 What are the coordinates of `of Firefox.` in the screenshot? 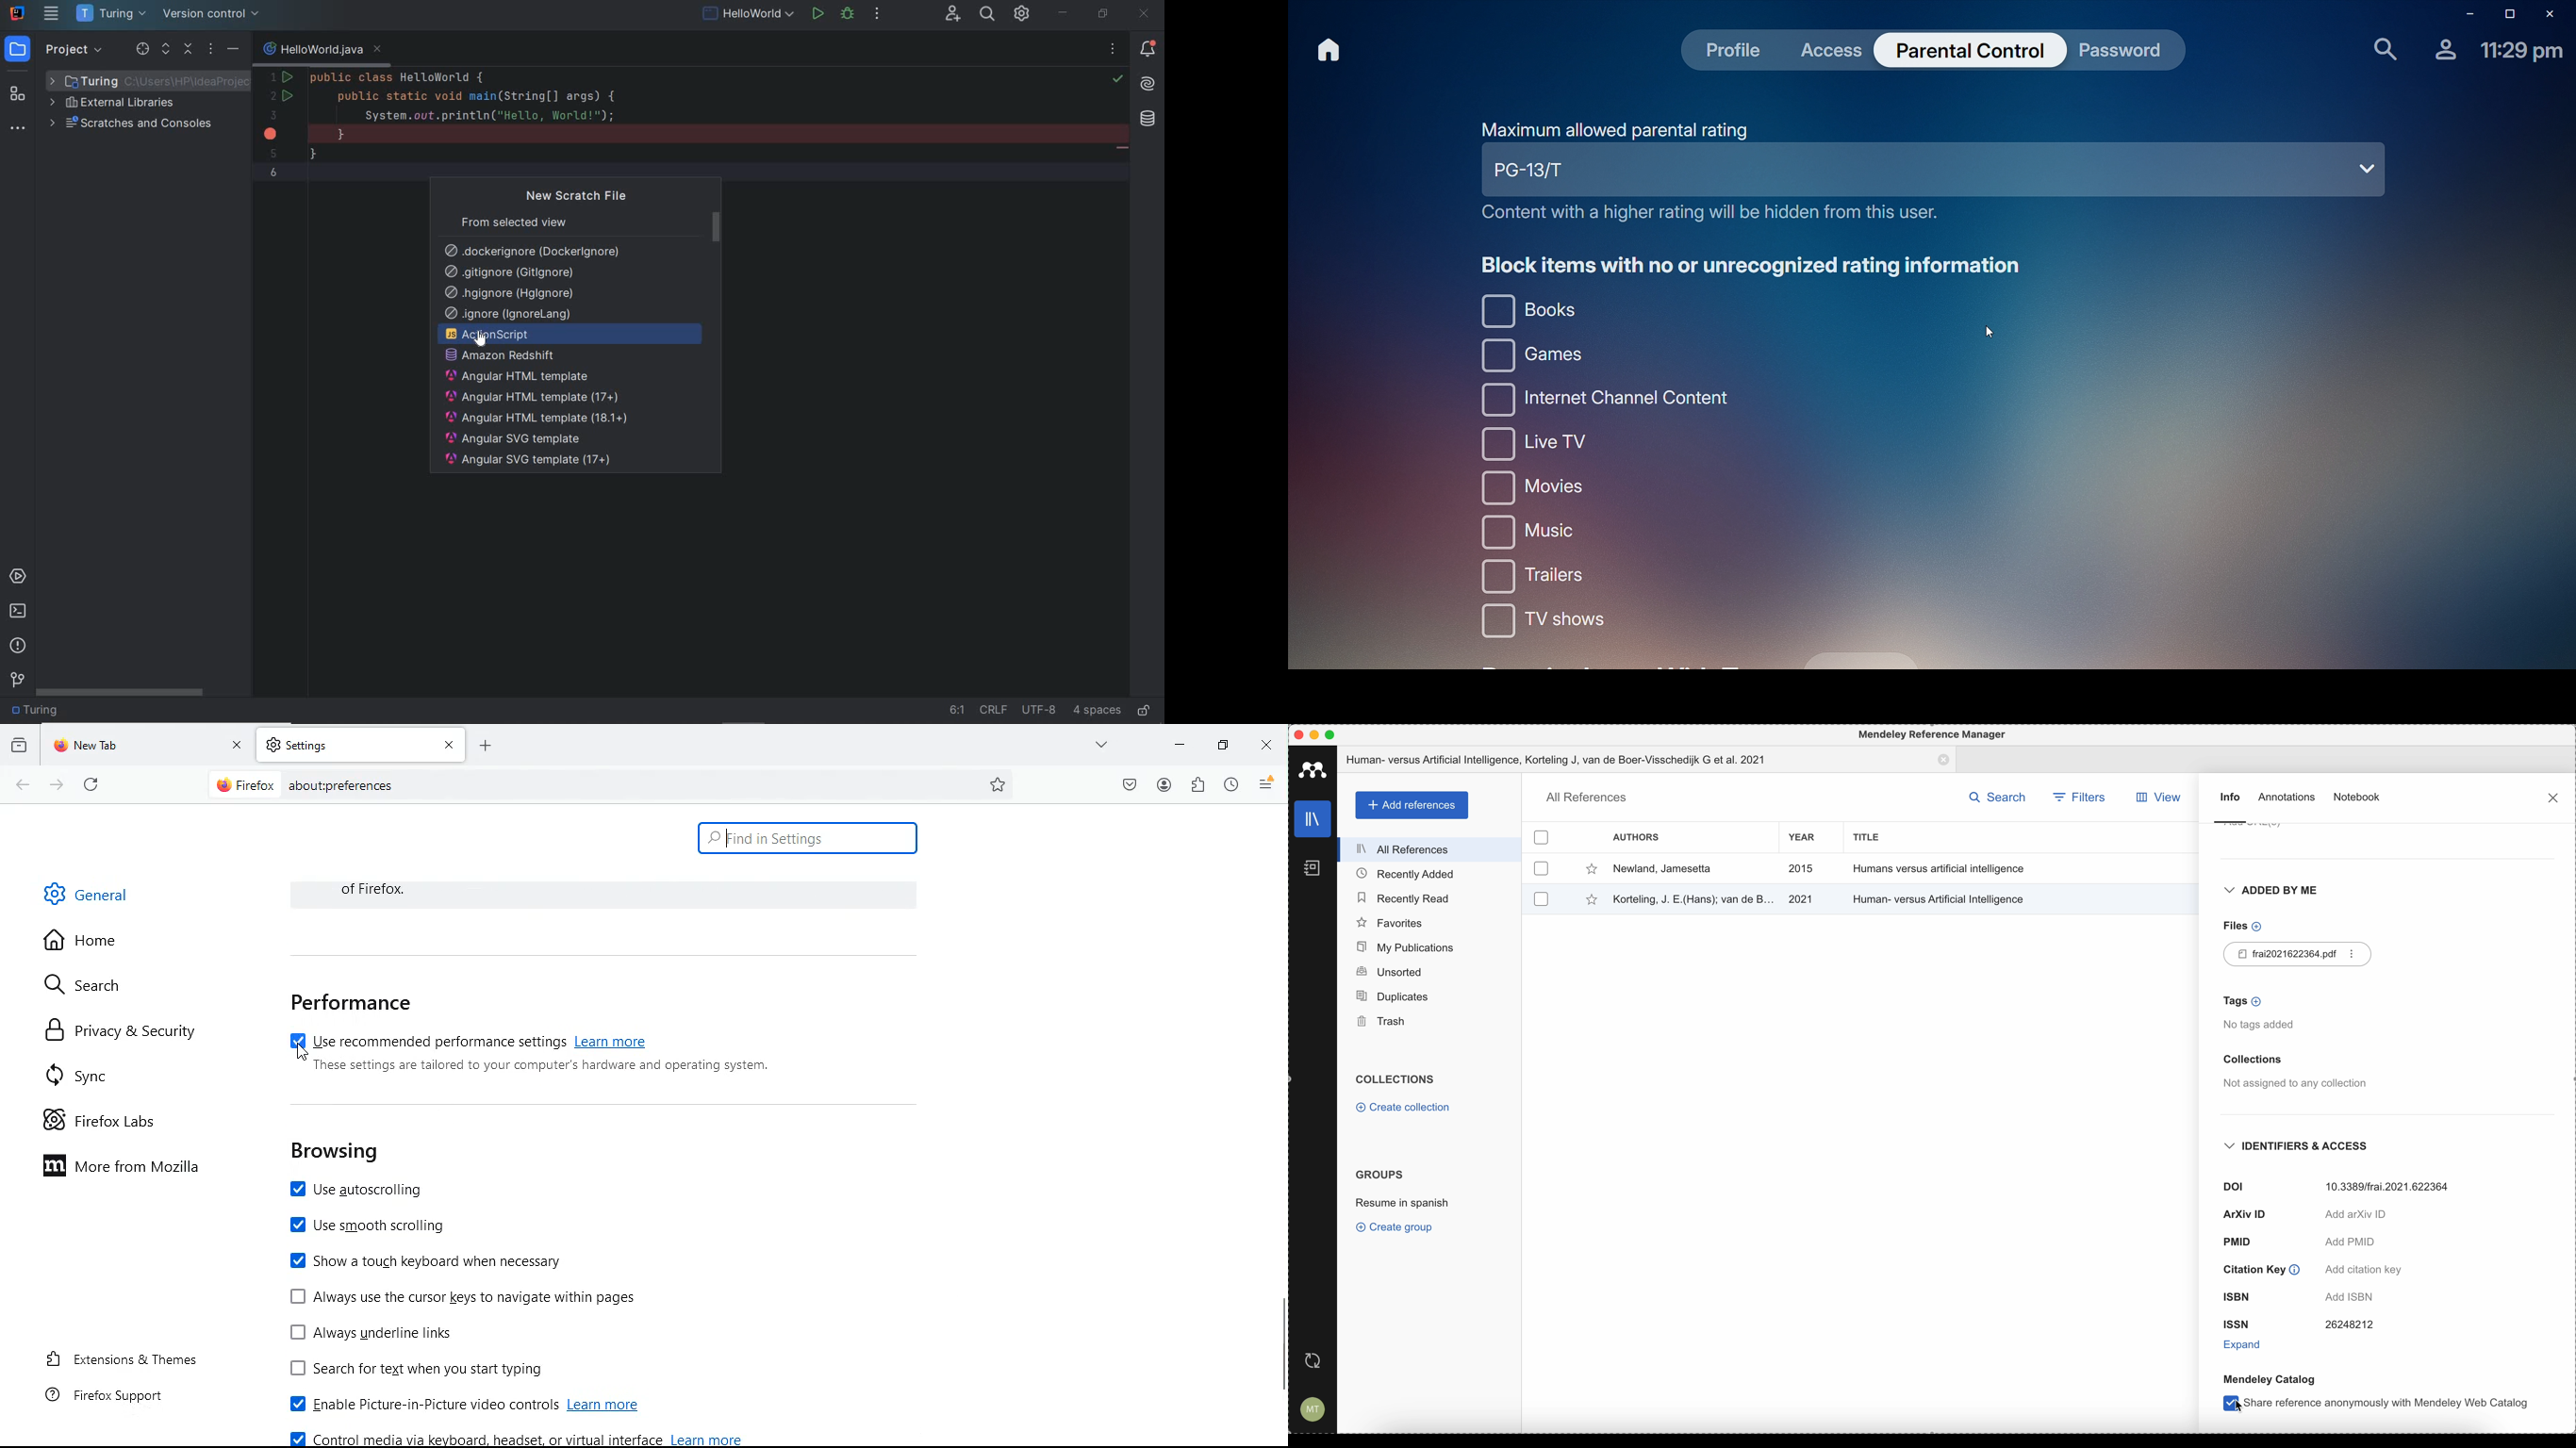 It's located at (384, 889).